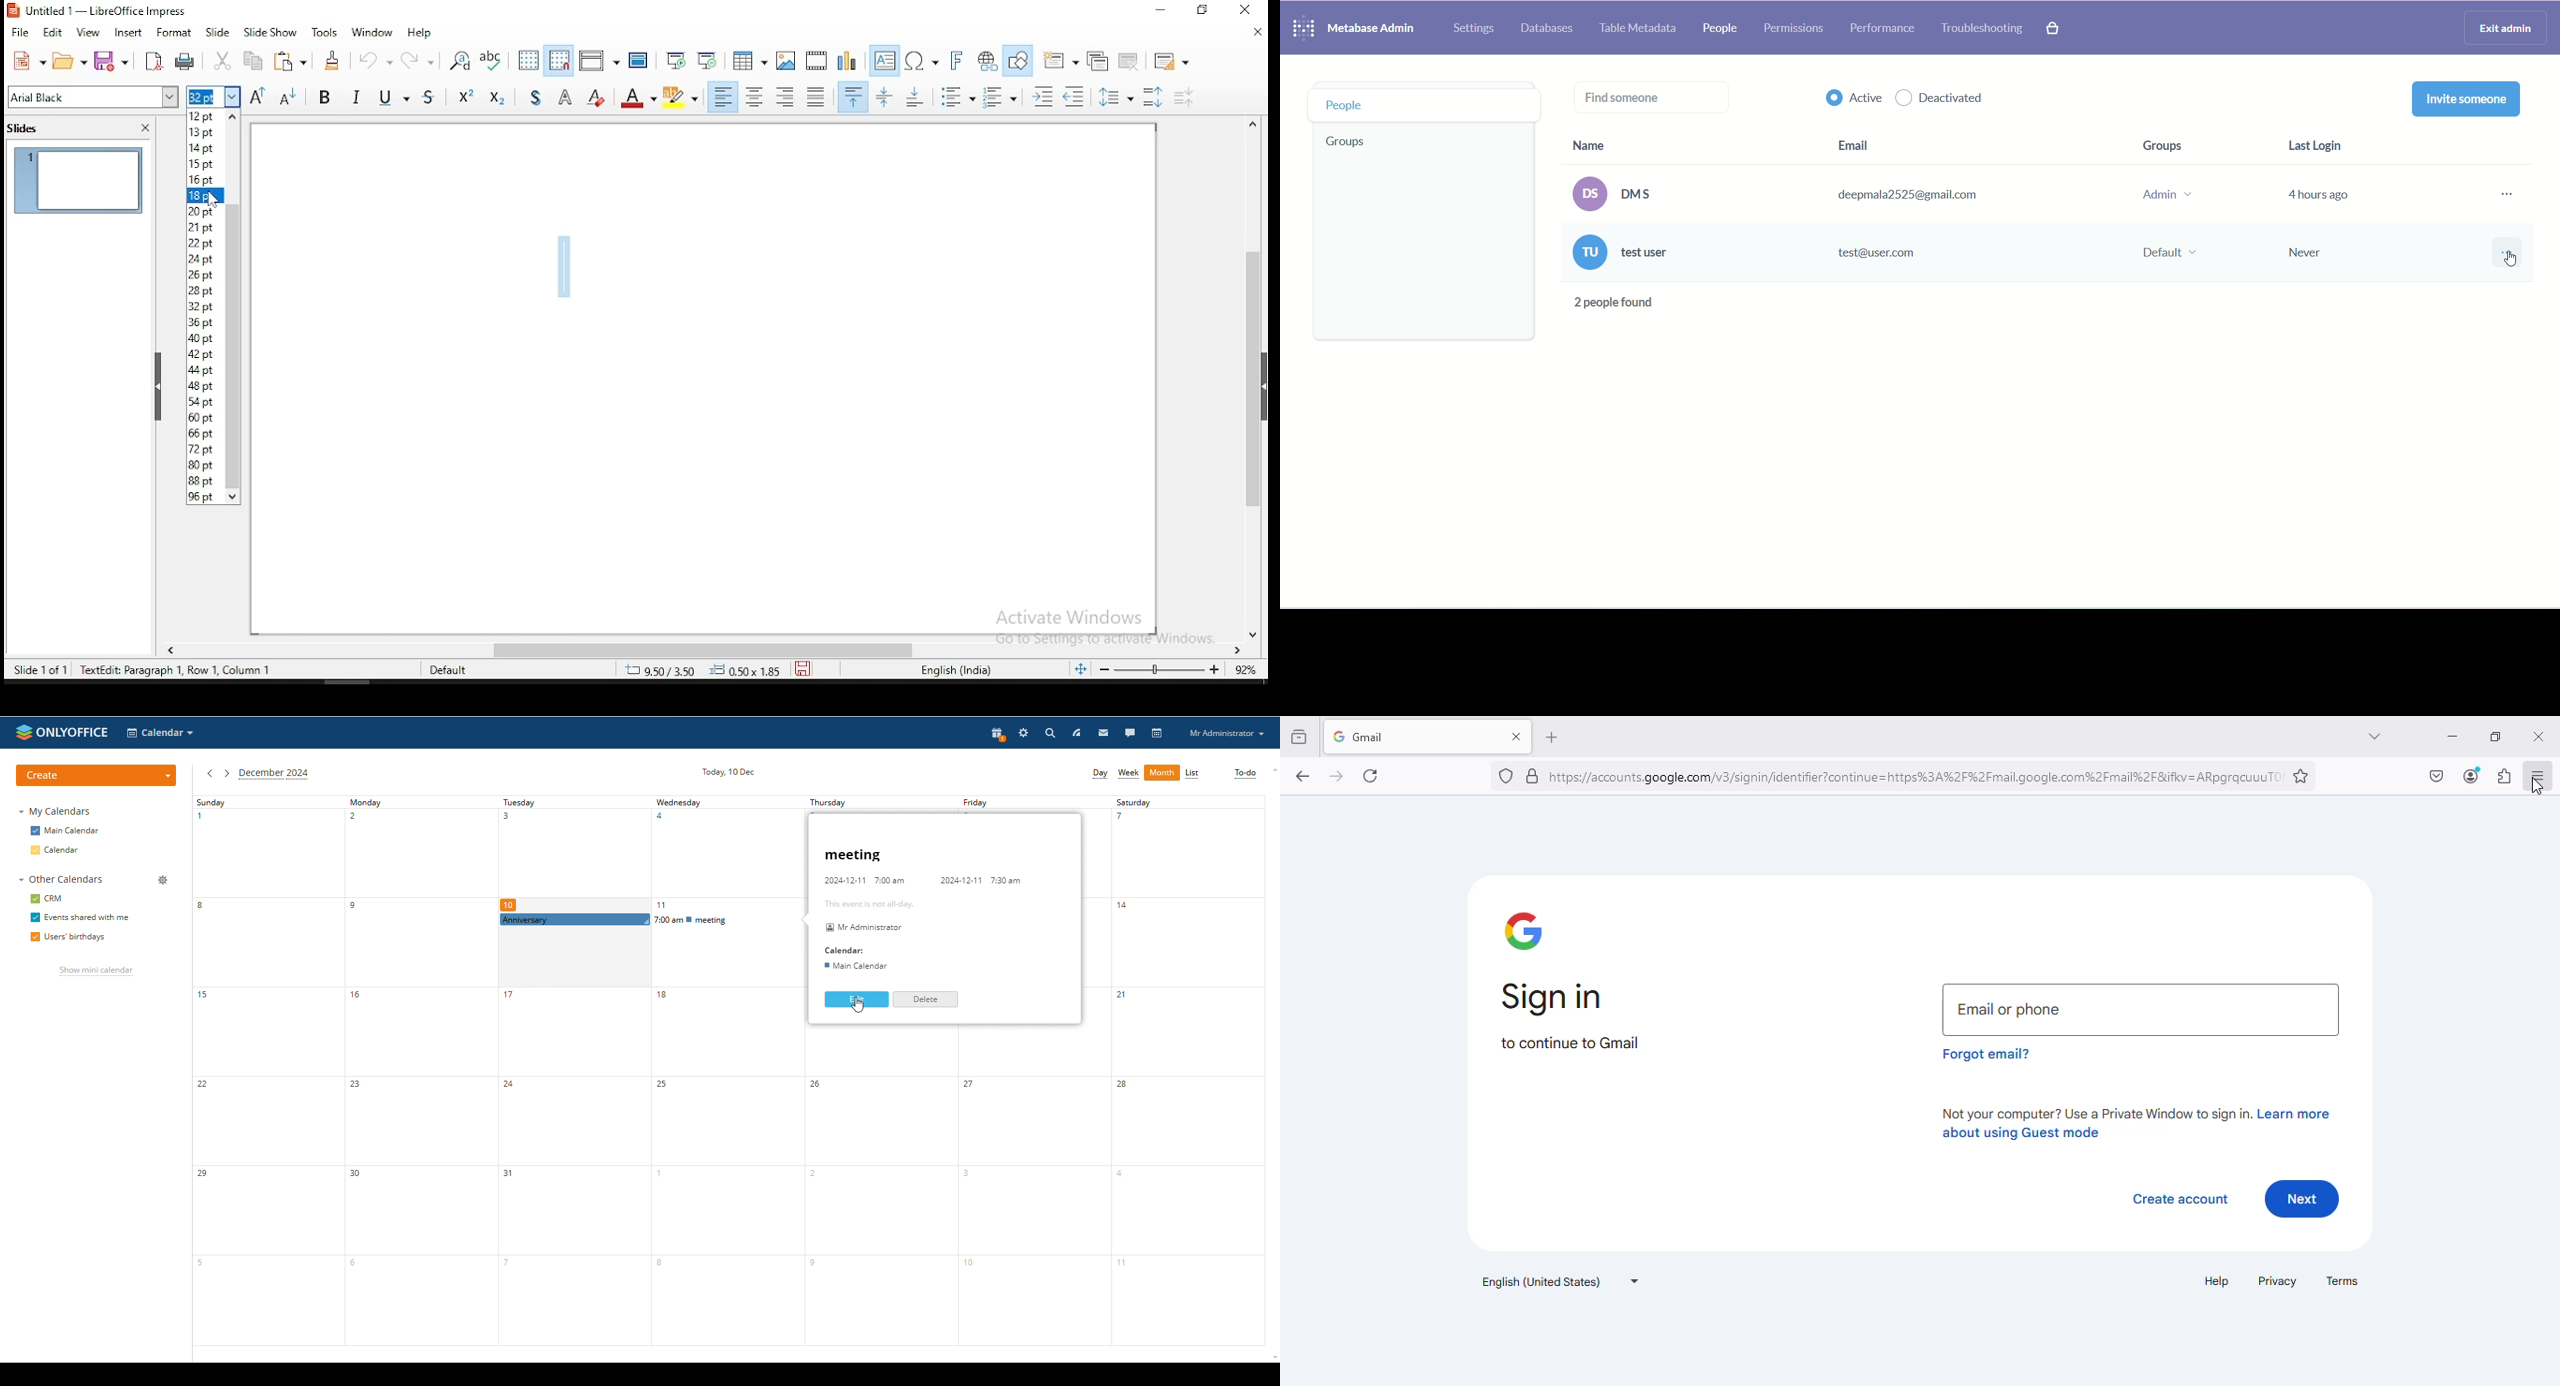  I want to click on this event is not all day, so click(868, 904).